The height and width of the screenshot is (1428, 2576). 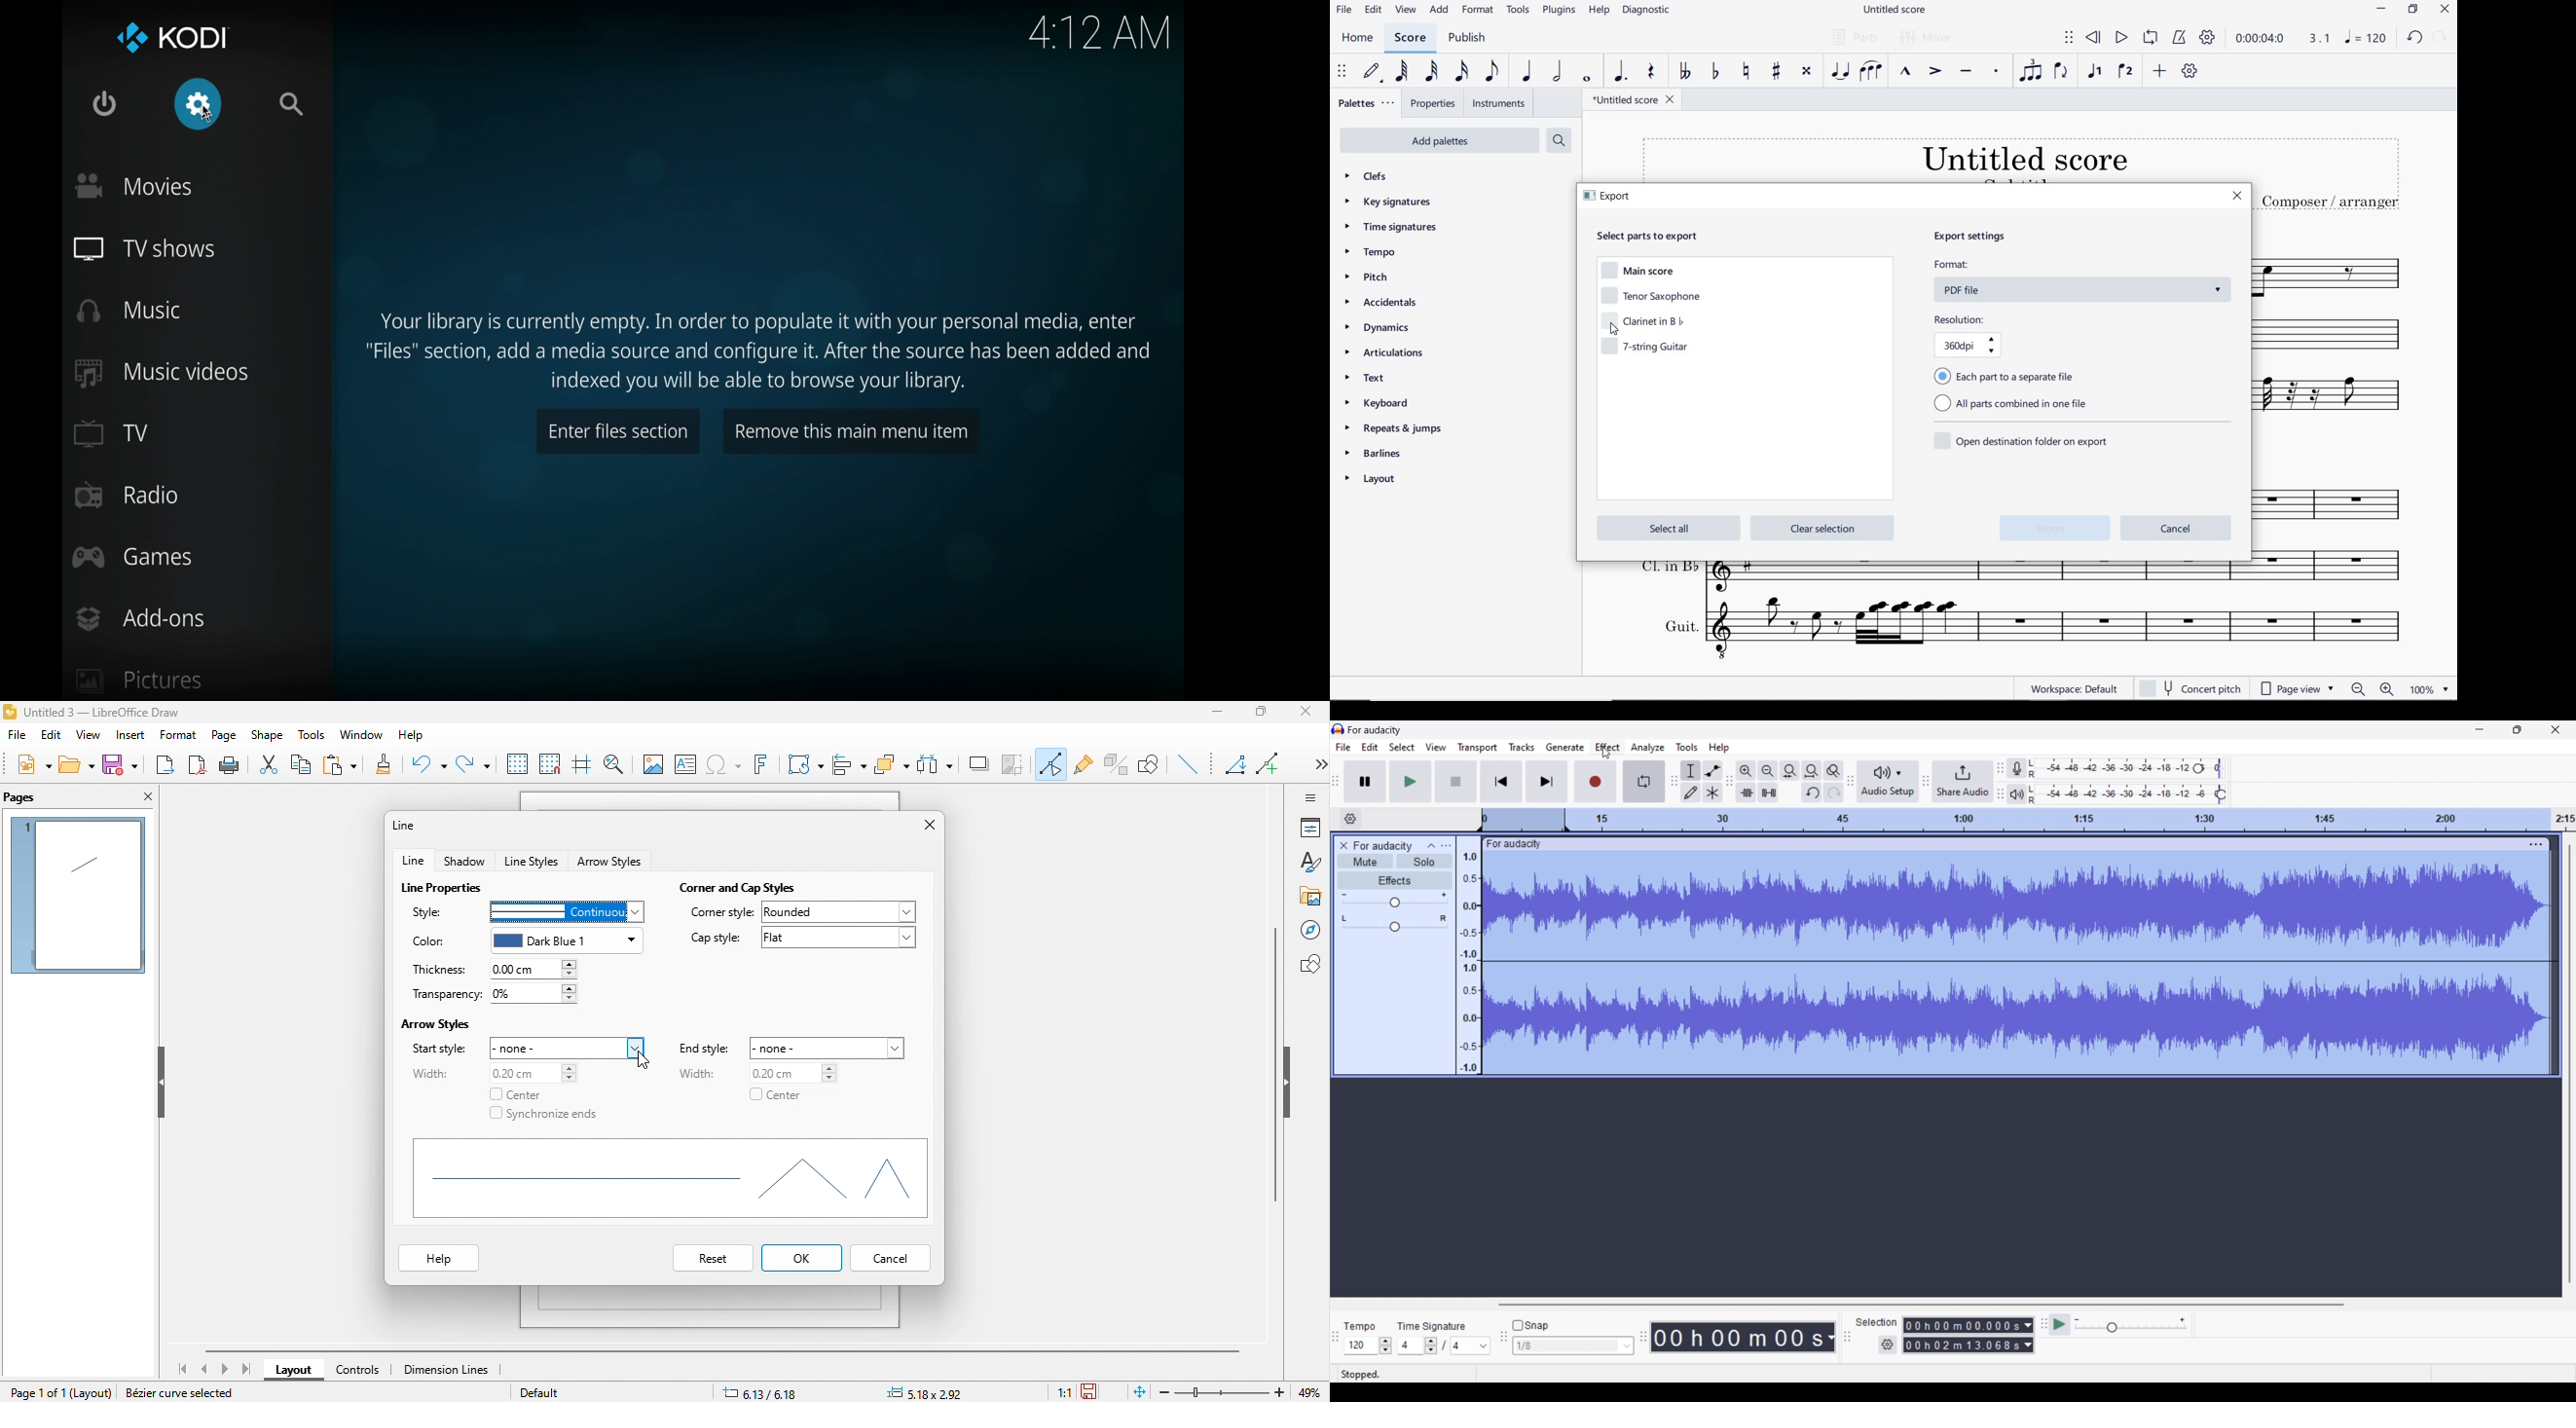 I want to click on center, so click(x=519, y=1095).